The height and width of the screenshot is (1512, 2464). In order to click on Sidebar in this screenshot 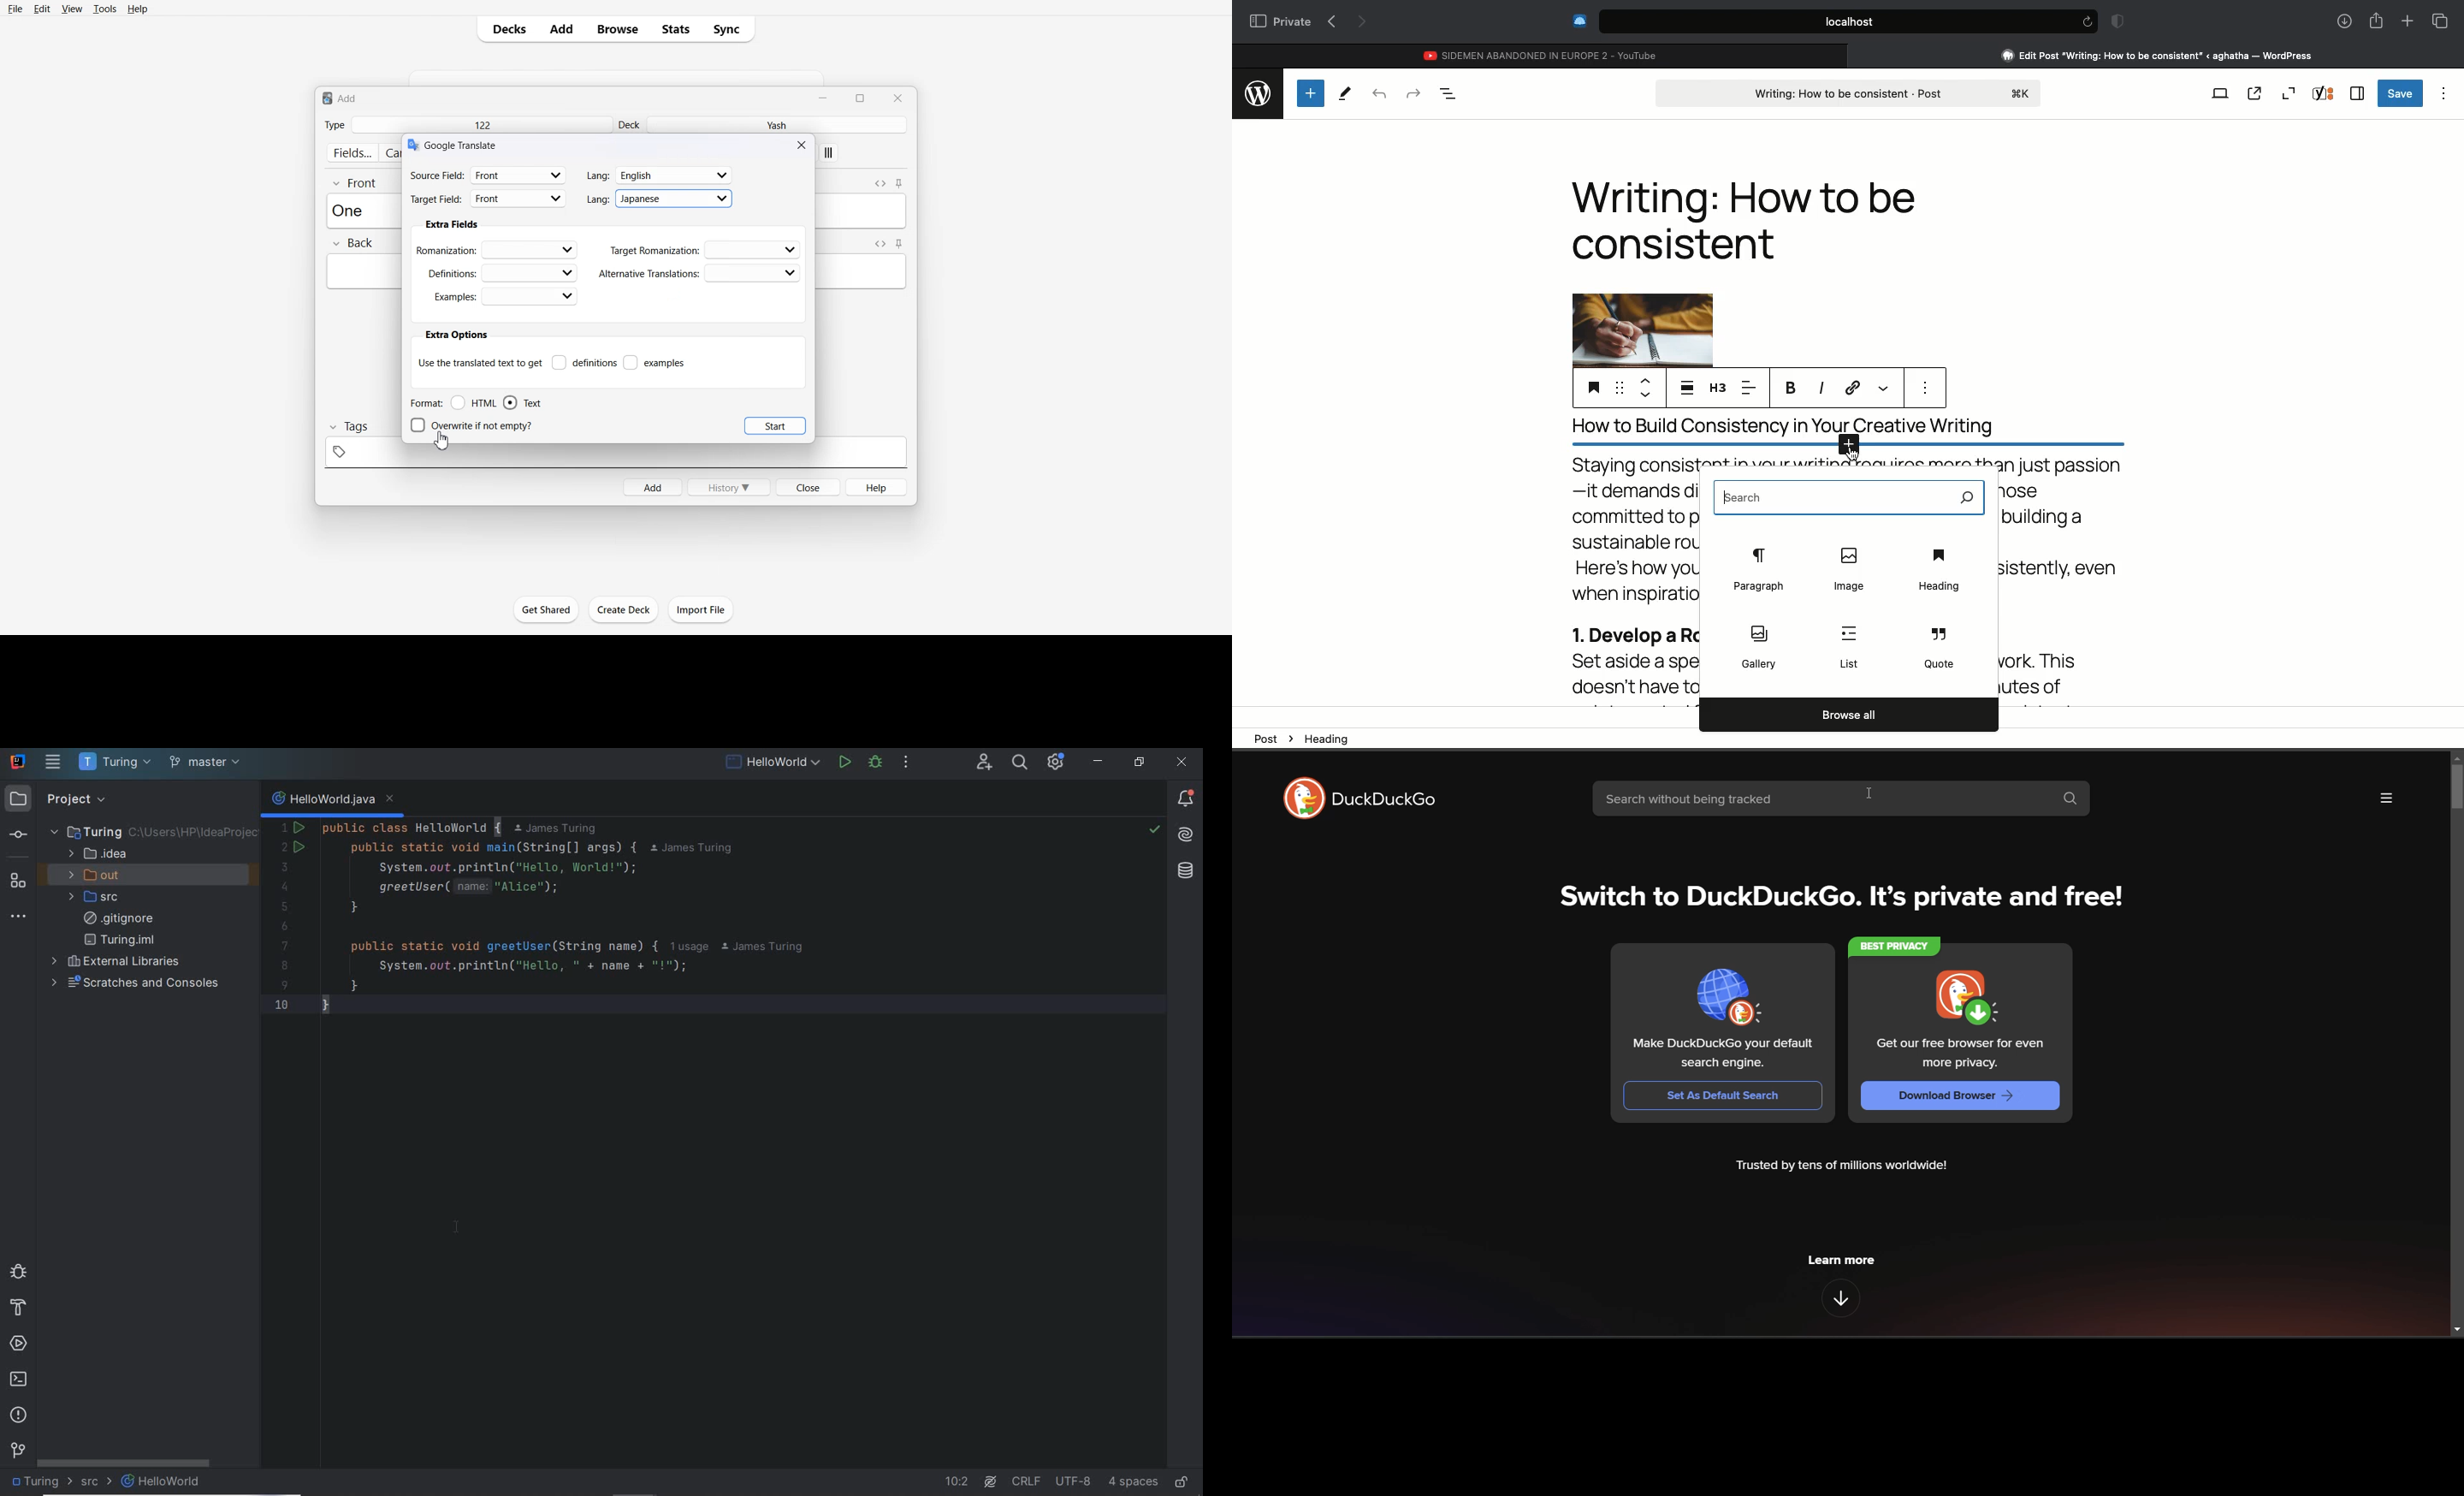, I will do `click(2357, 93)`.